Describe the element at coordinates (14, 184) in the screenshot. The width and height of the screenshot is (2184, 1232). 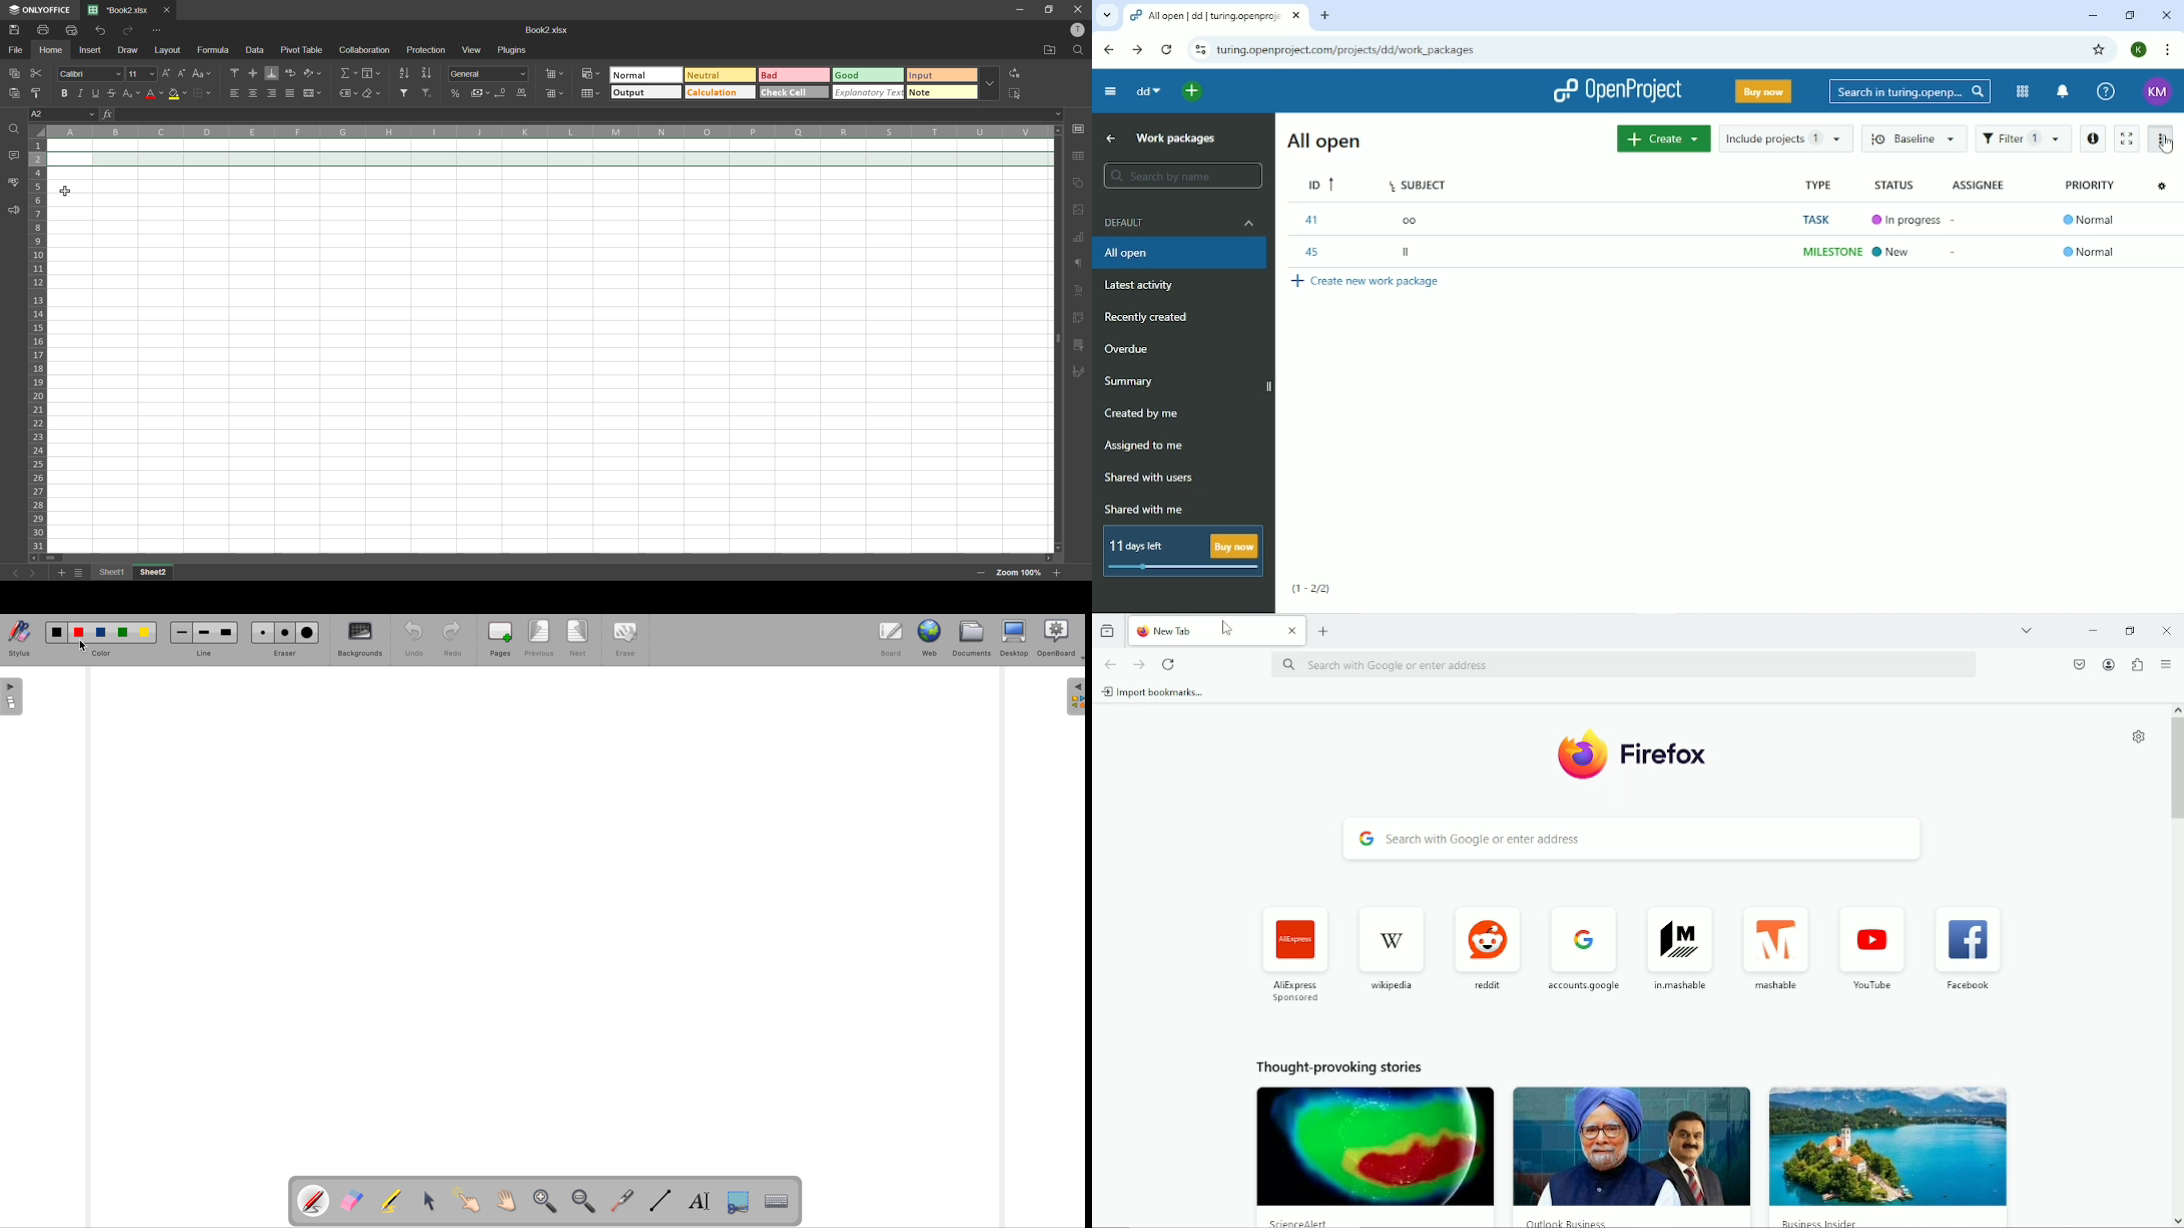
I see `spellcheck` at that location.